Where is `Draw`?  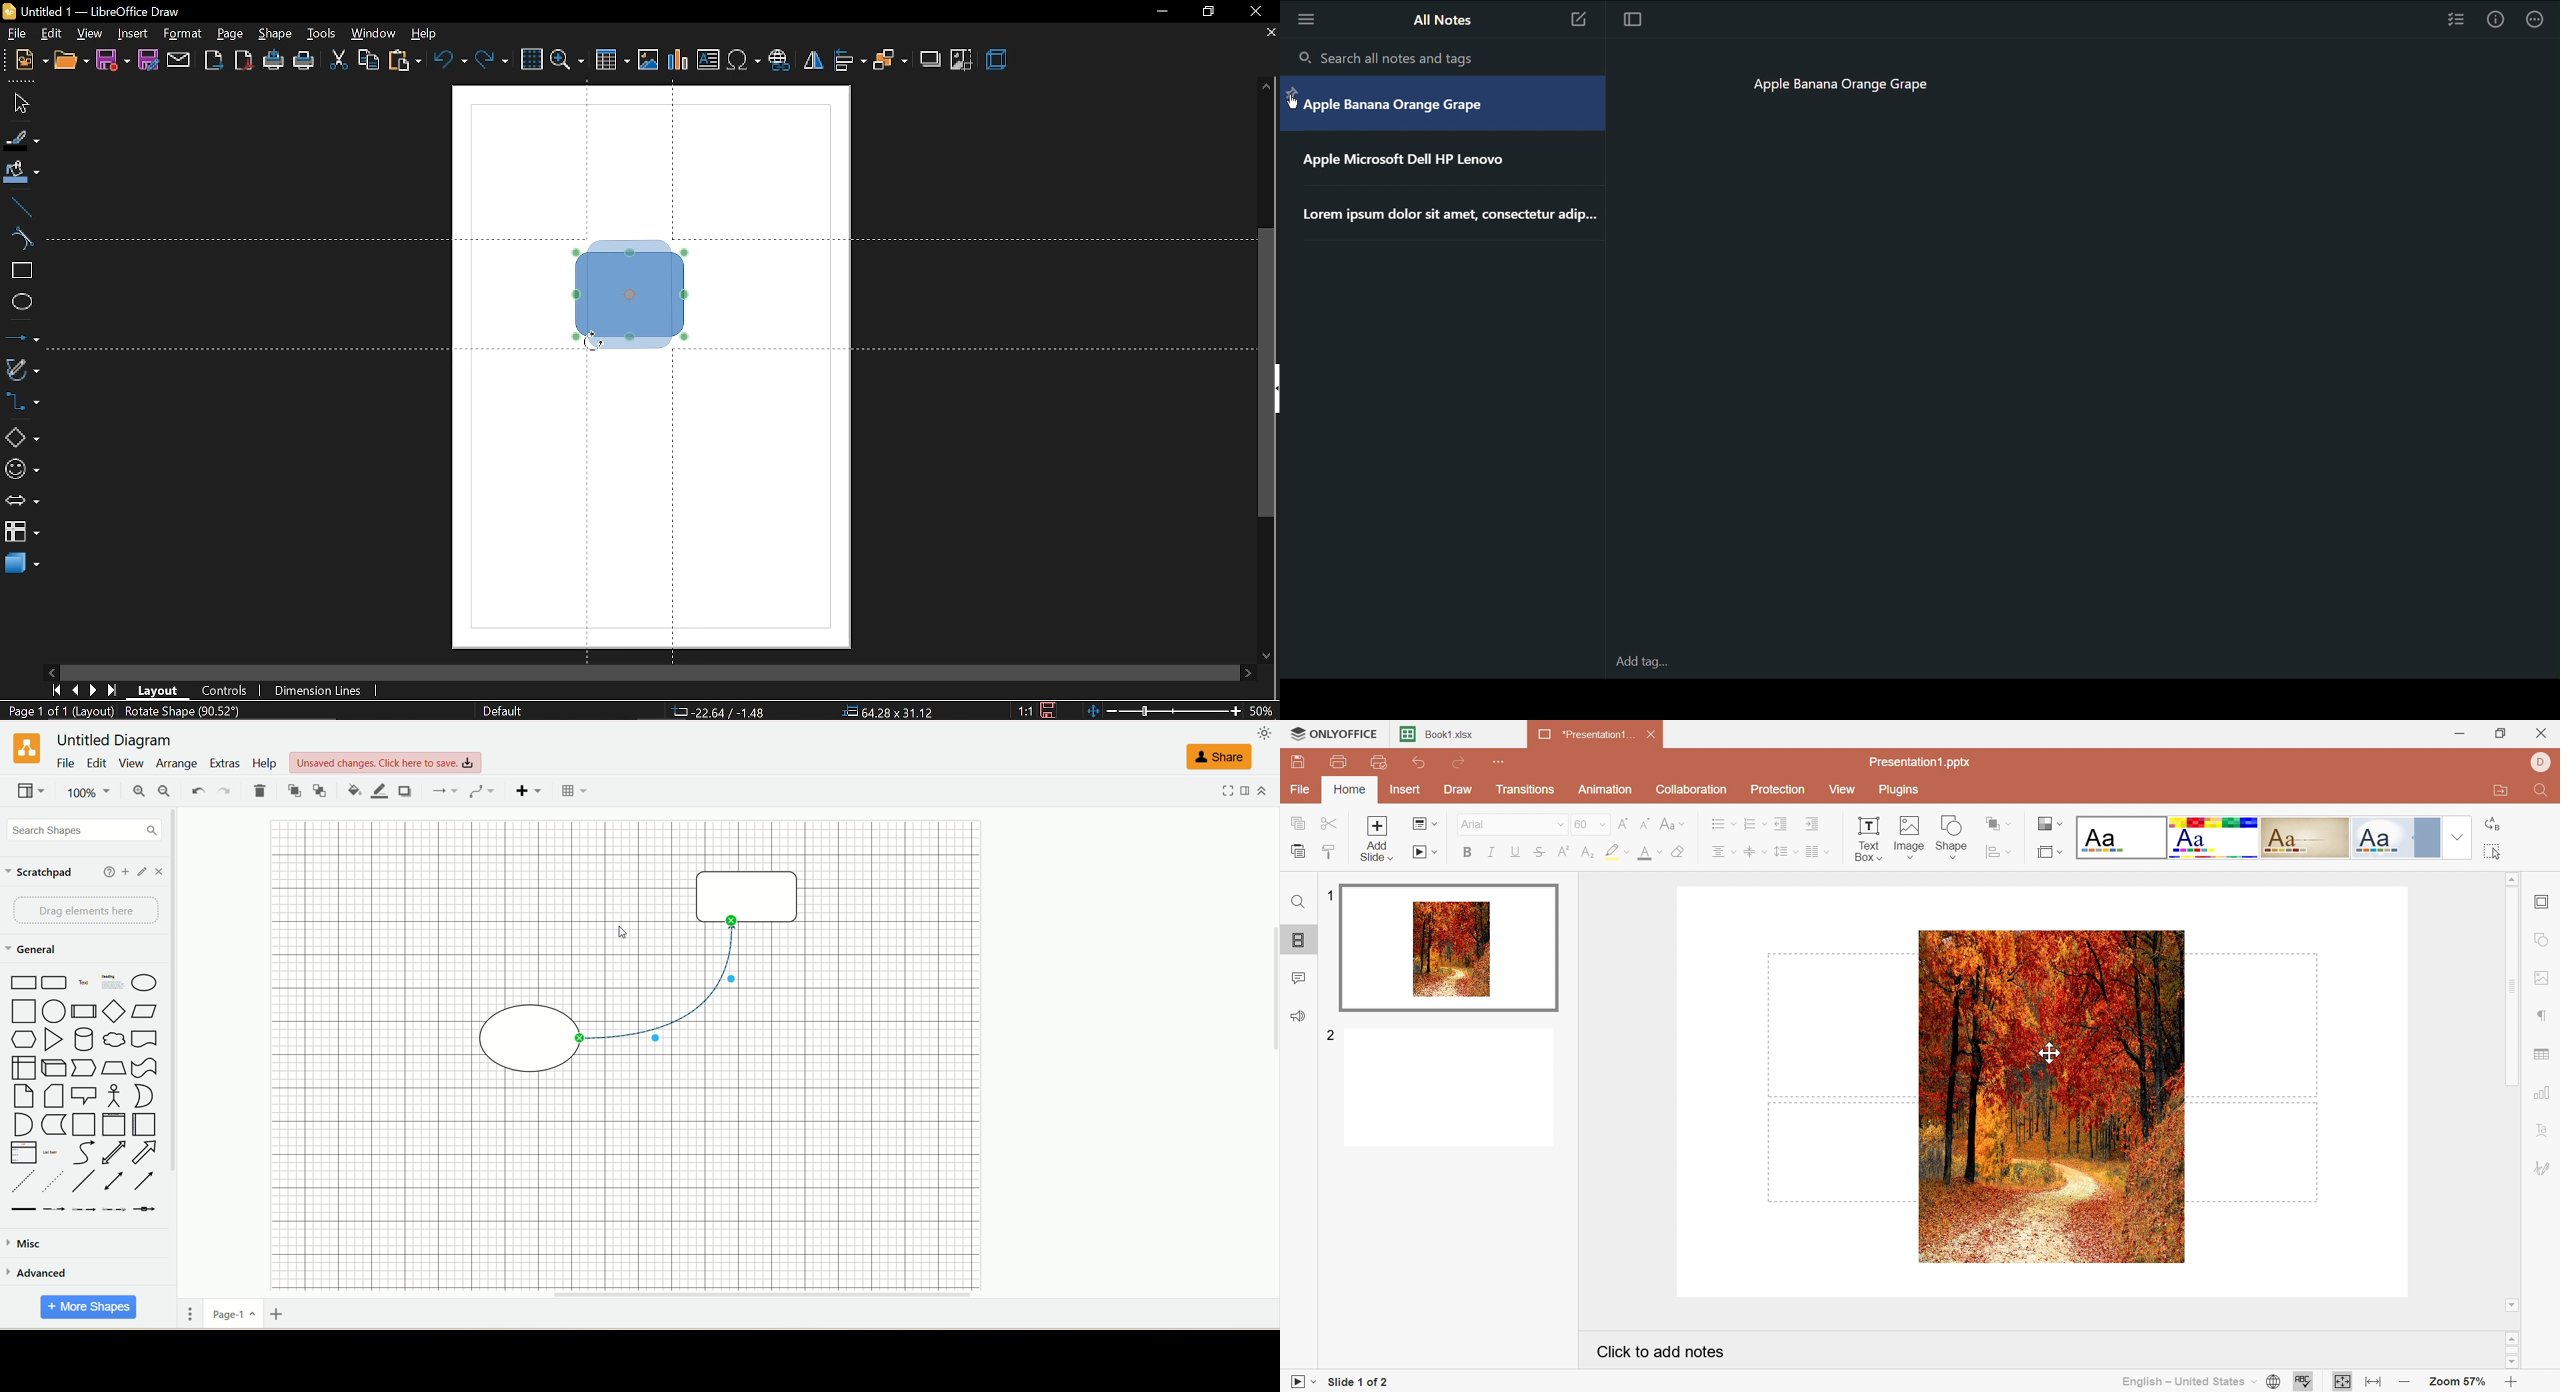 Draw is located at coordinates (1459, 789).